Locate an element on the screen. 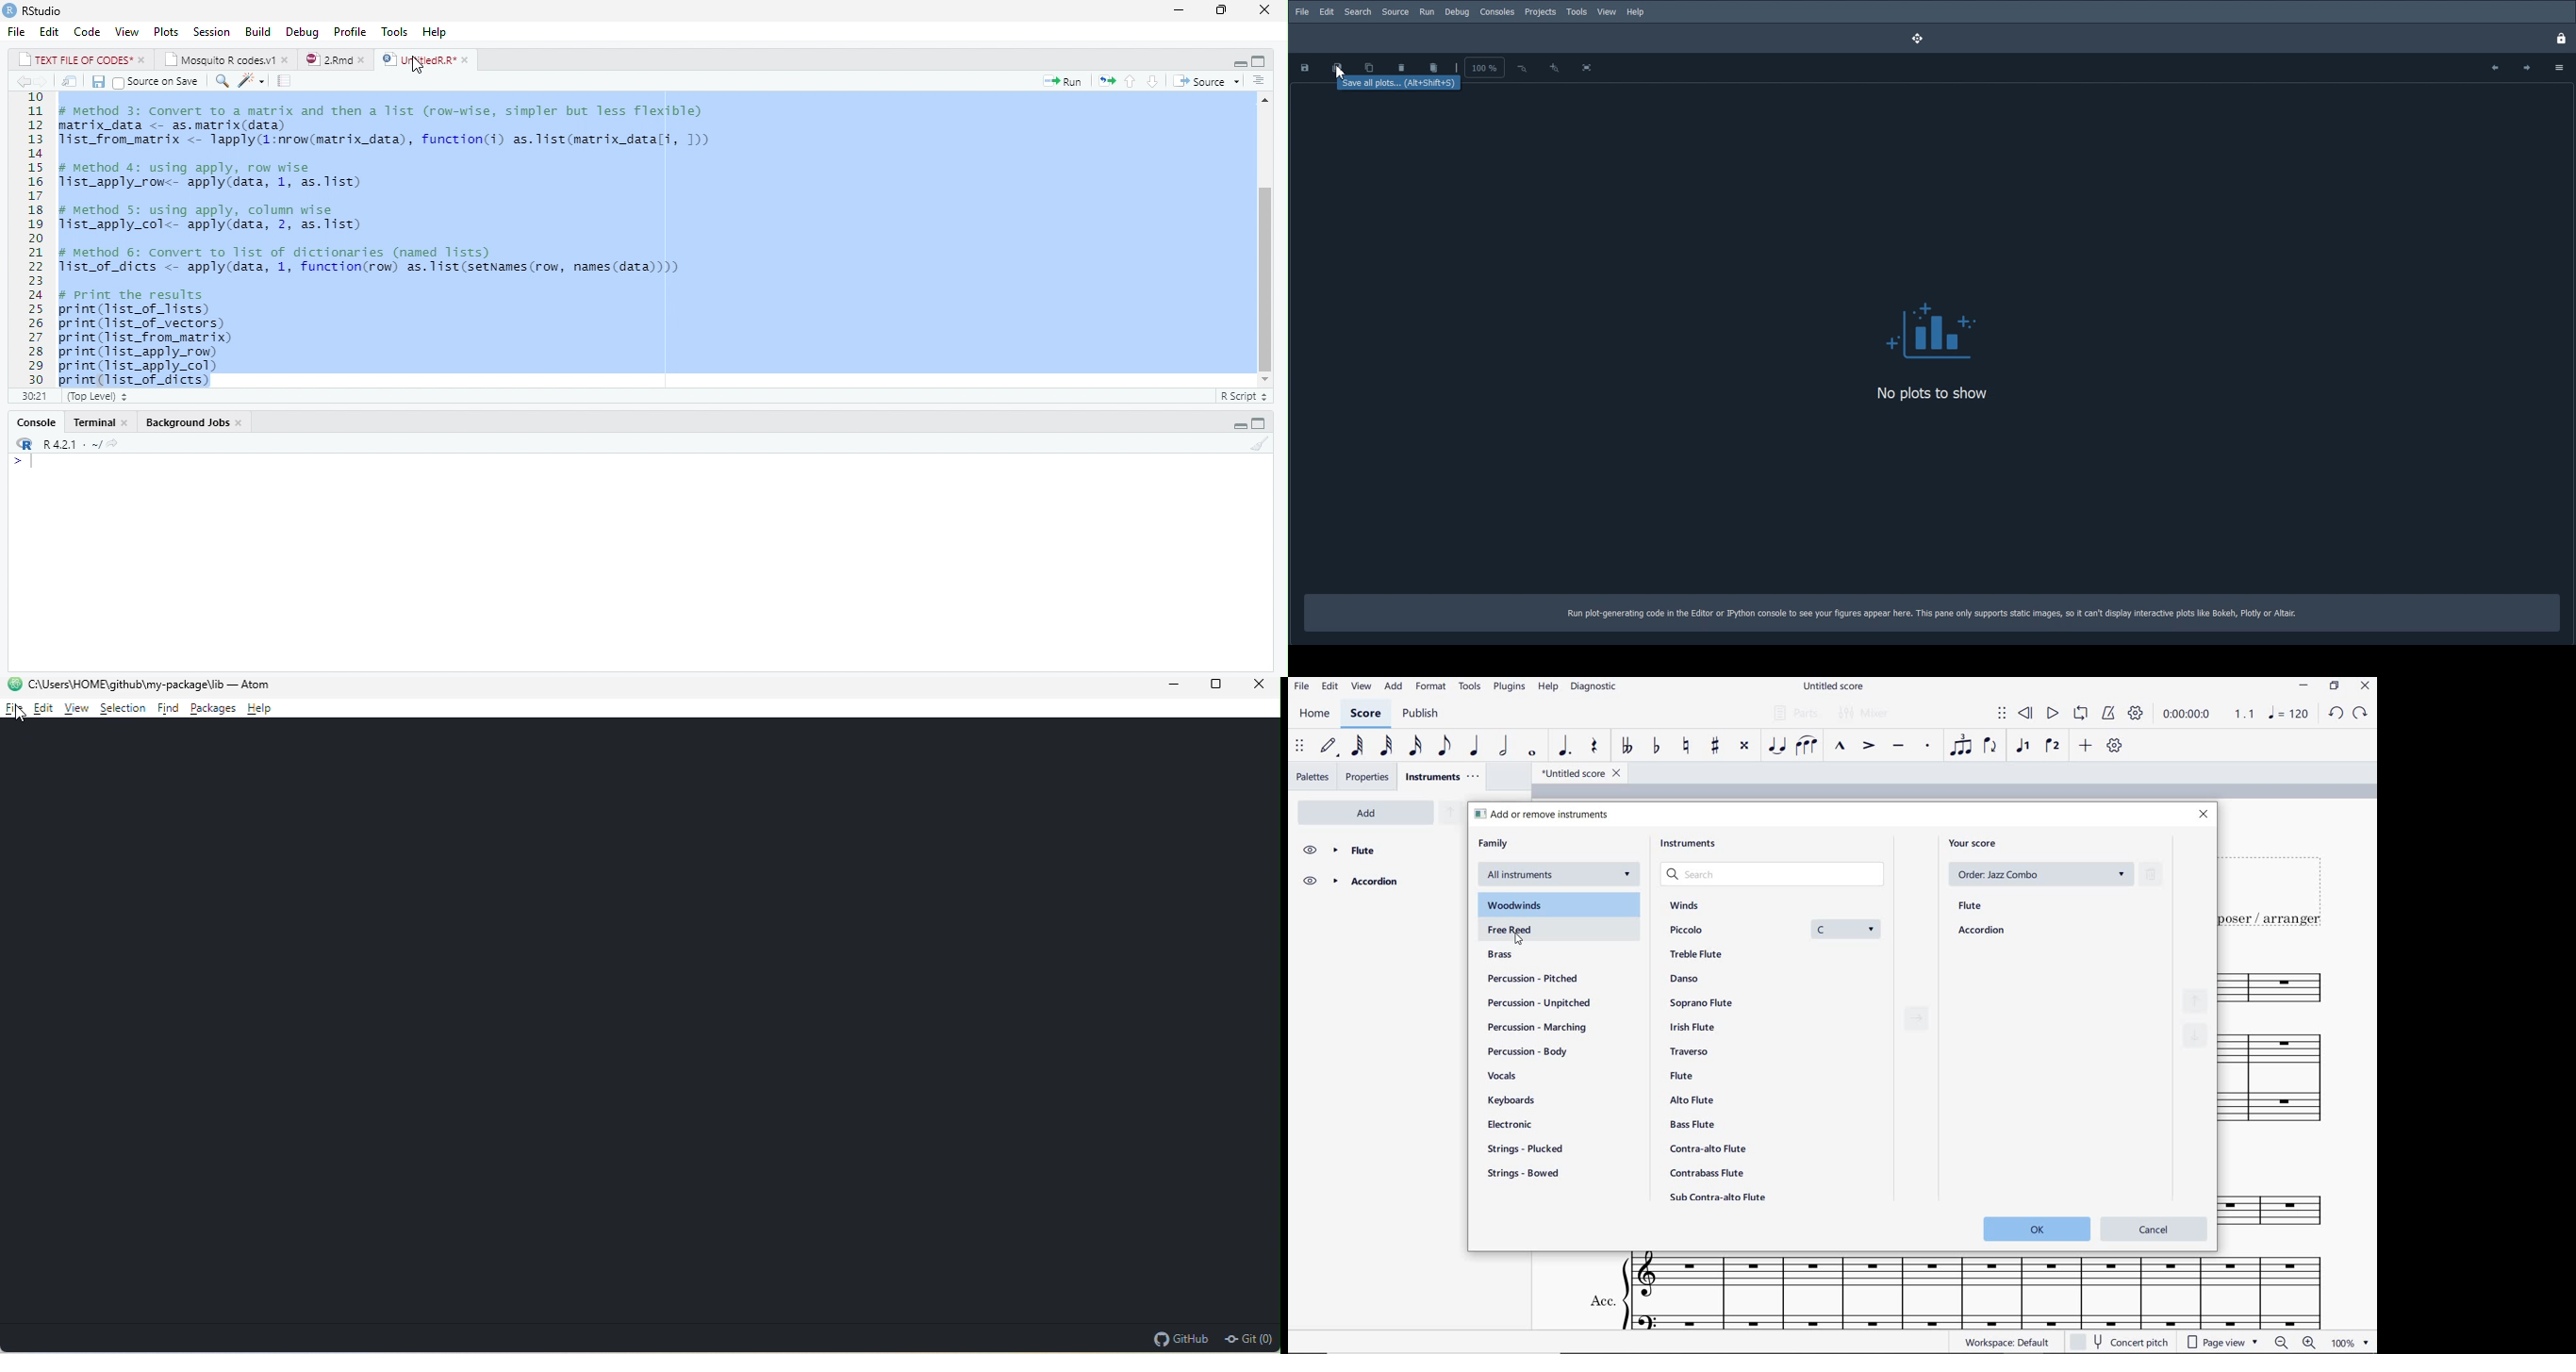  electronic is located at coordinates (1516, 1125).